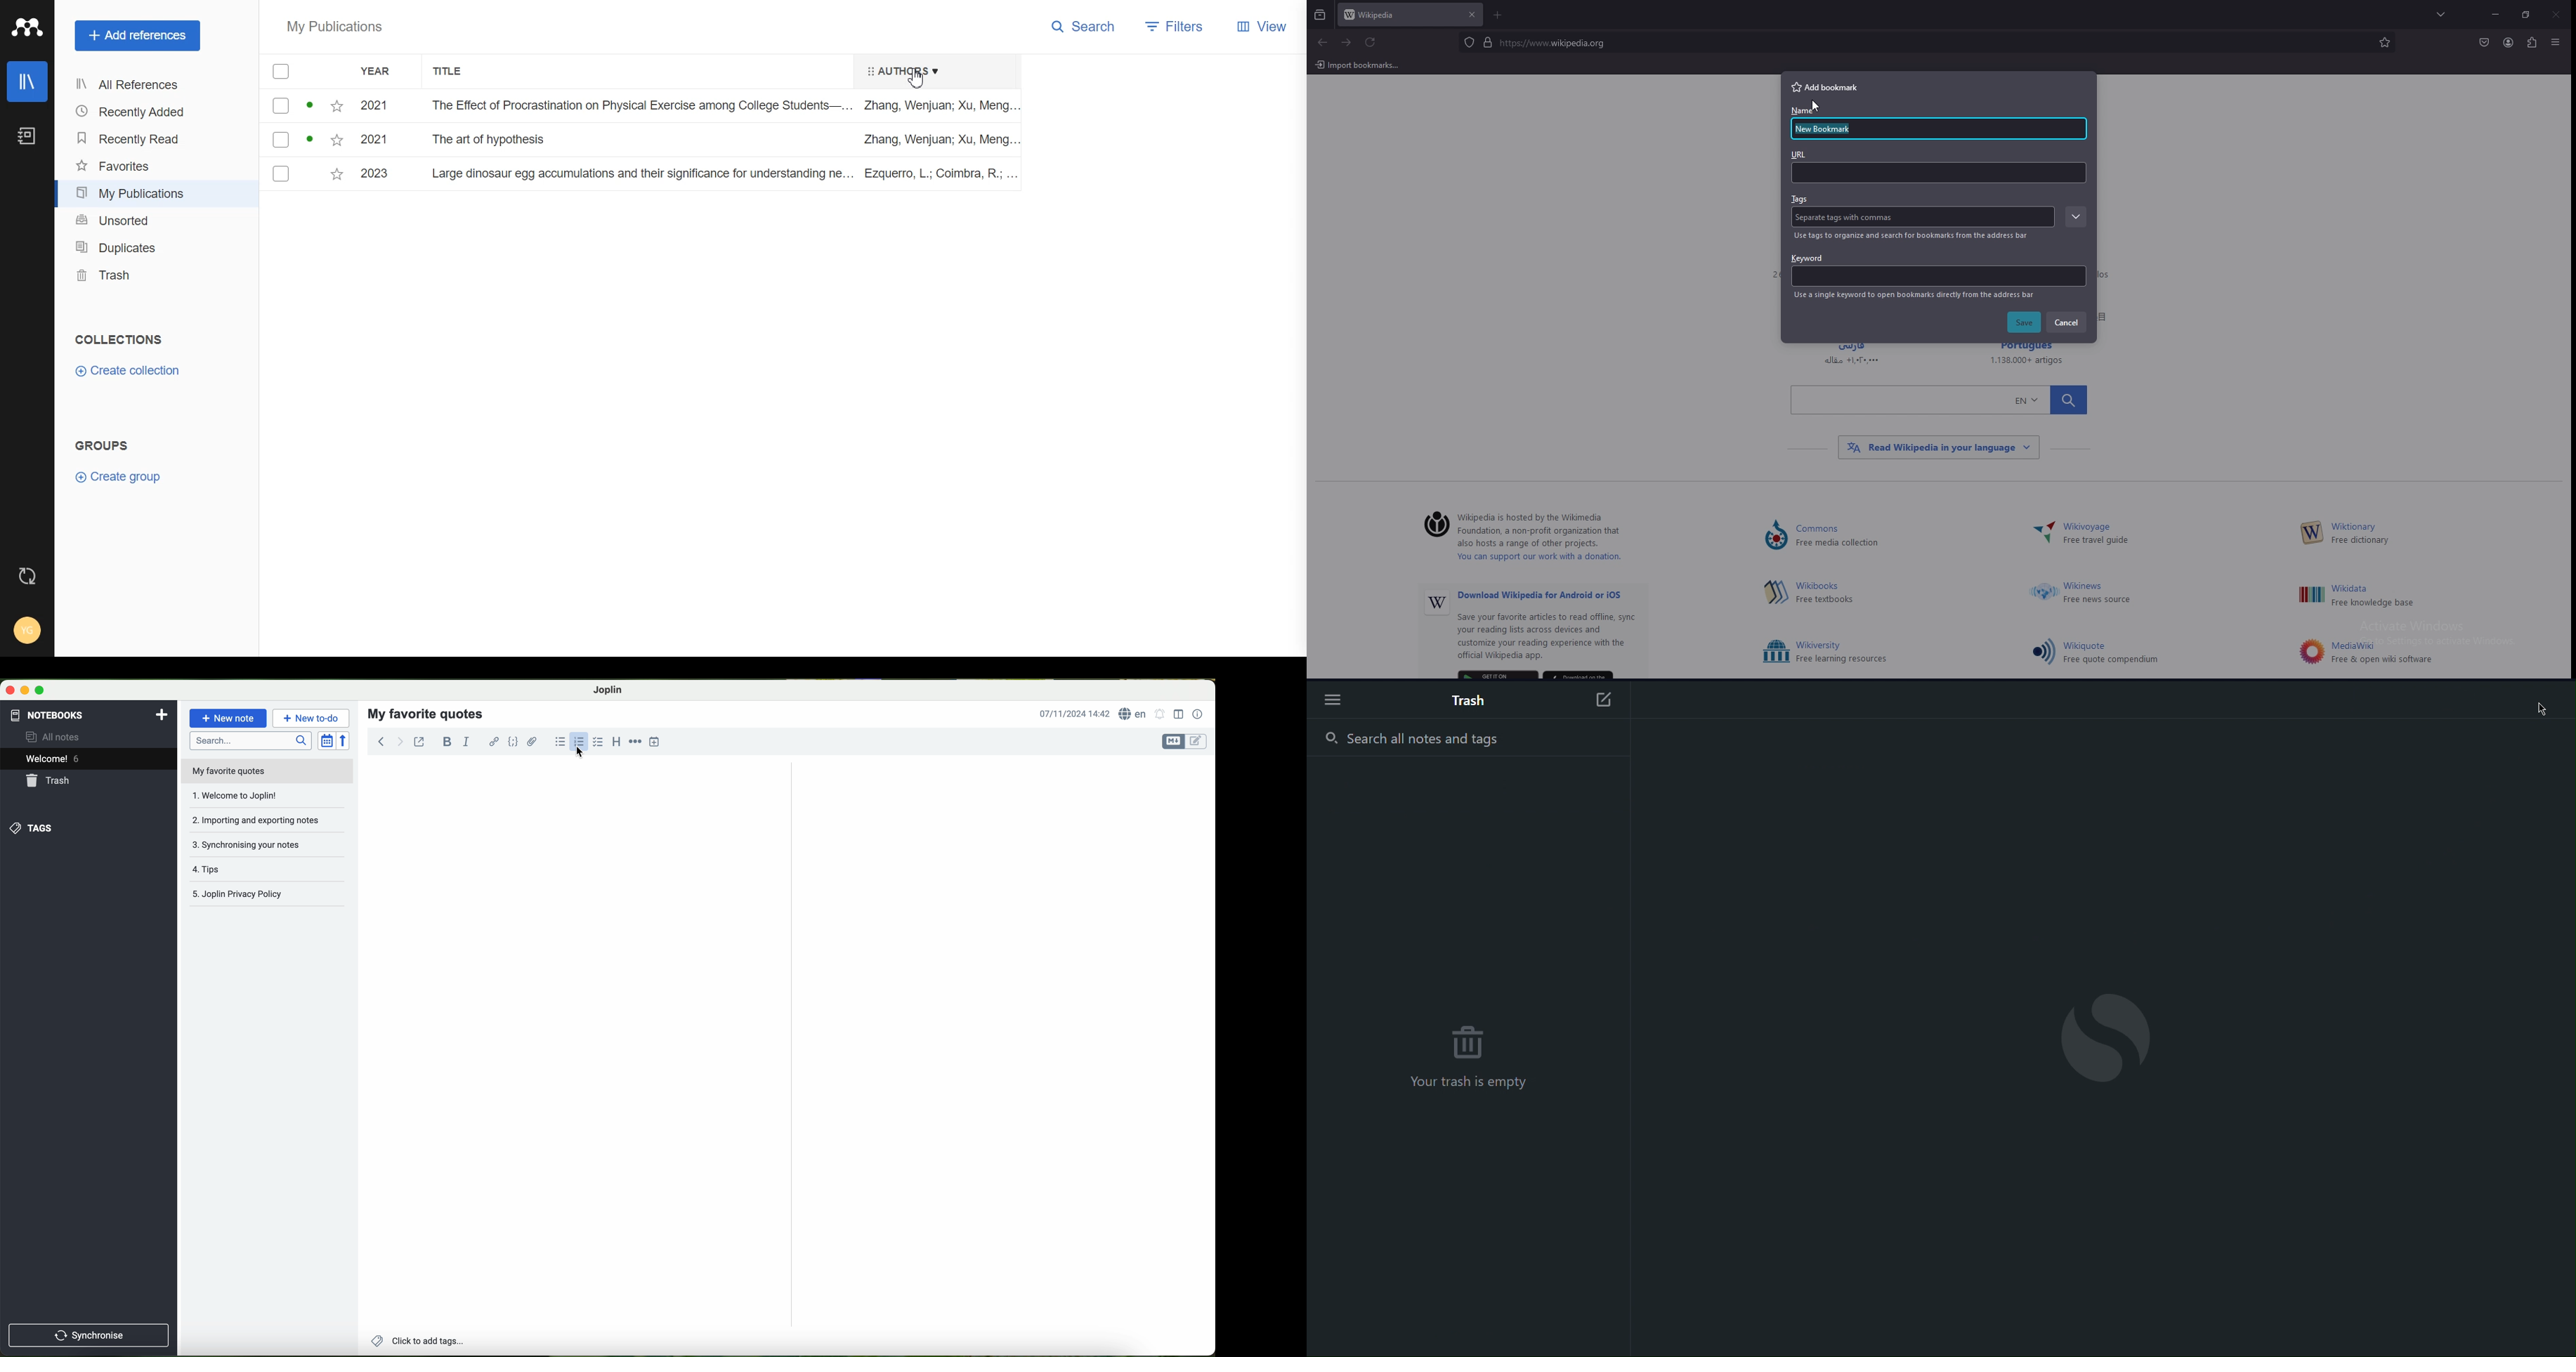 The image size is (2576, 1372). Describe the element at coordinates (455, 71) in the screenshot. I see `Title ` at that location.